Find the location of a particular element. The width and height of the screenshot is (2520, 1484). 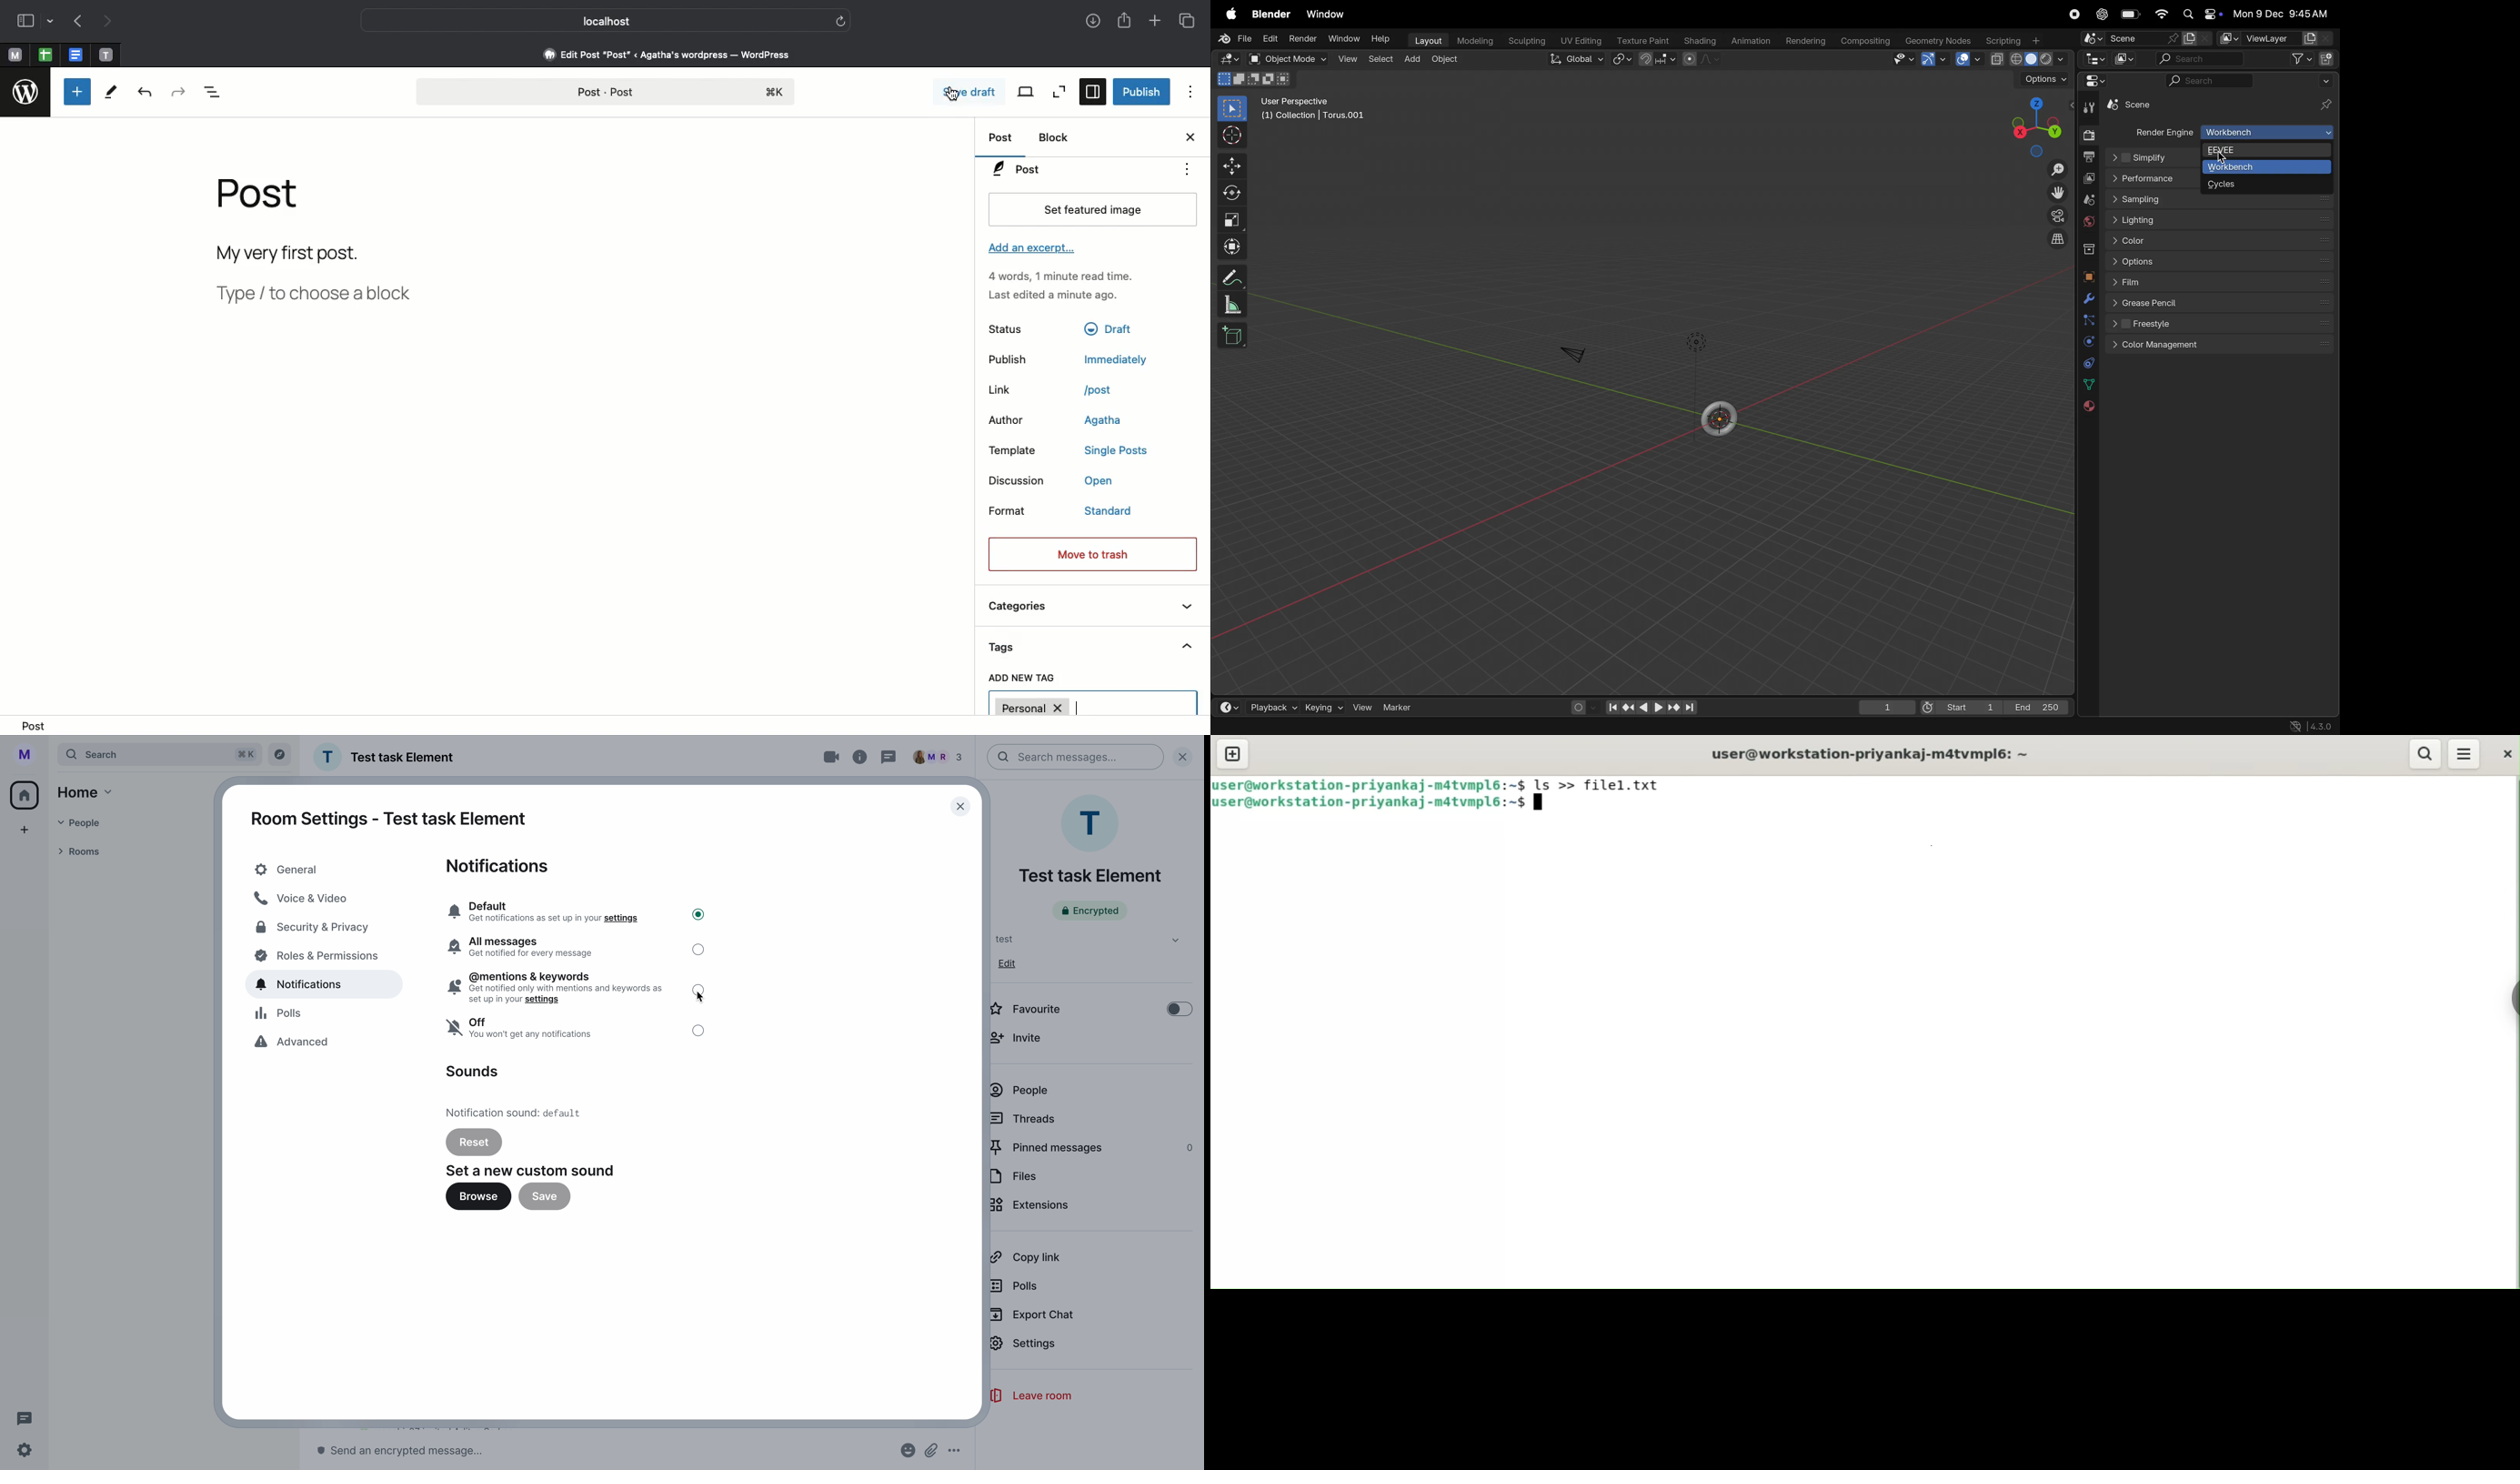

Post is located at coordinates (609, 88).